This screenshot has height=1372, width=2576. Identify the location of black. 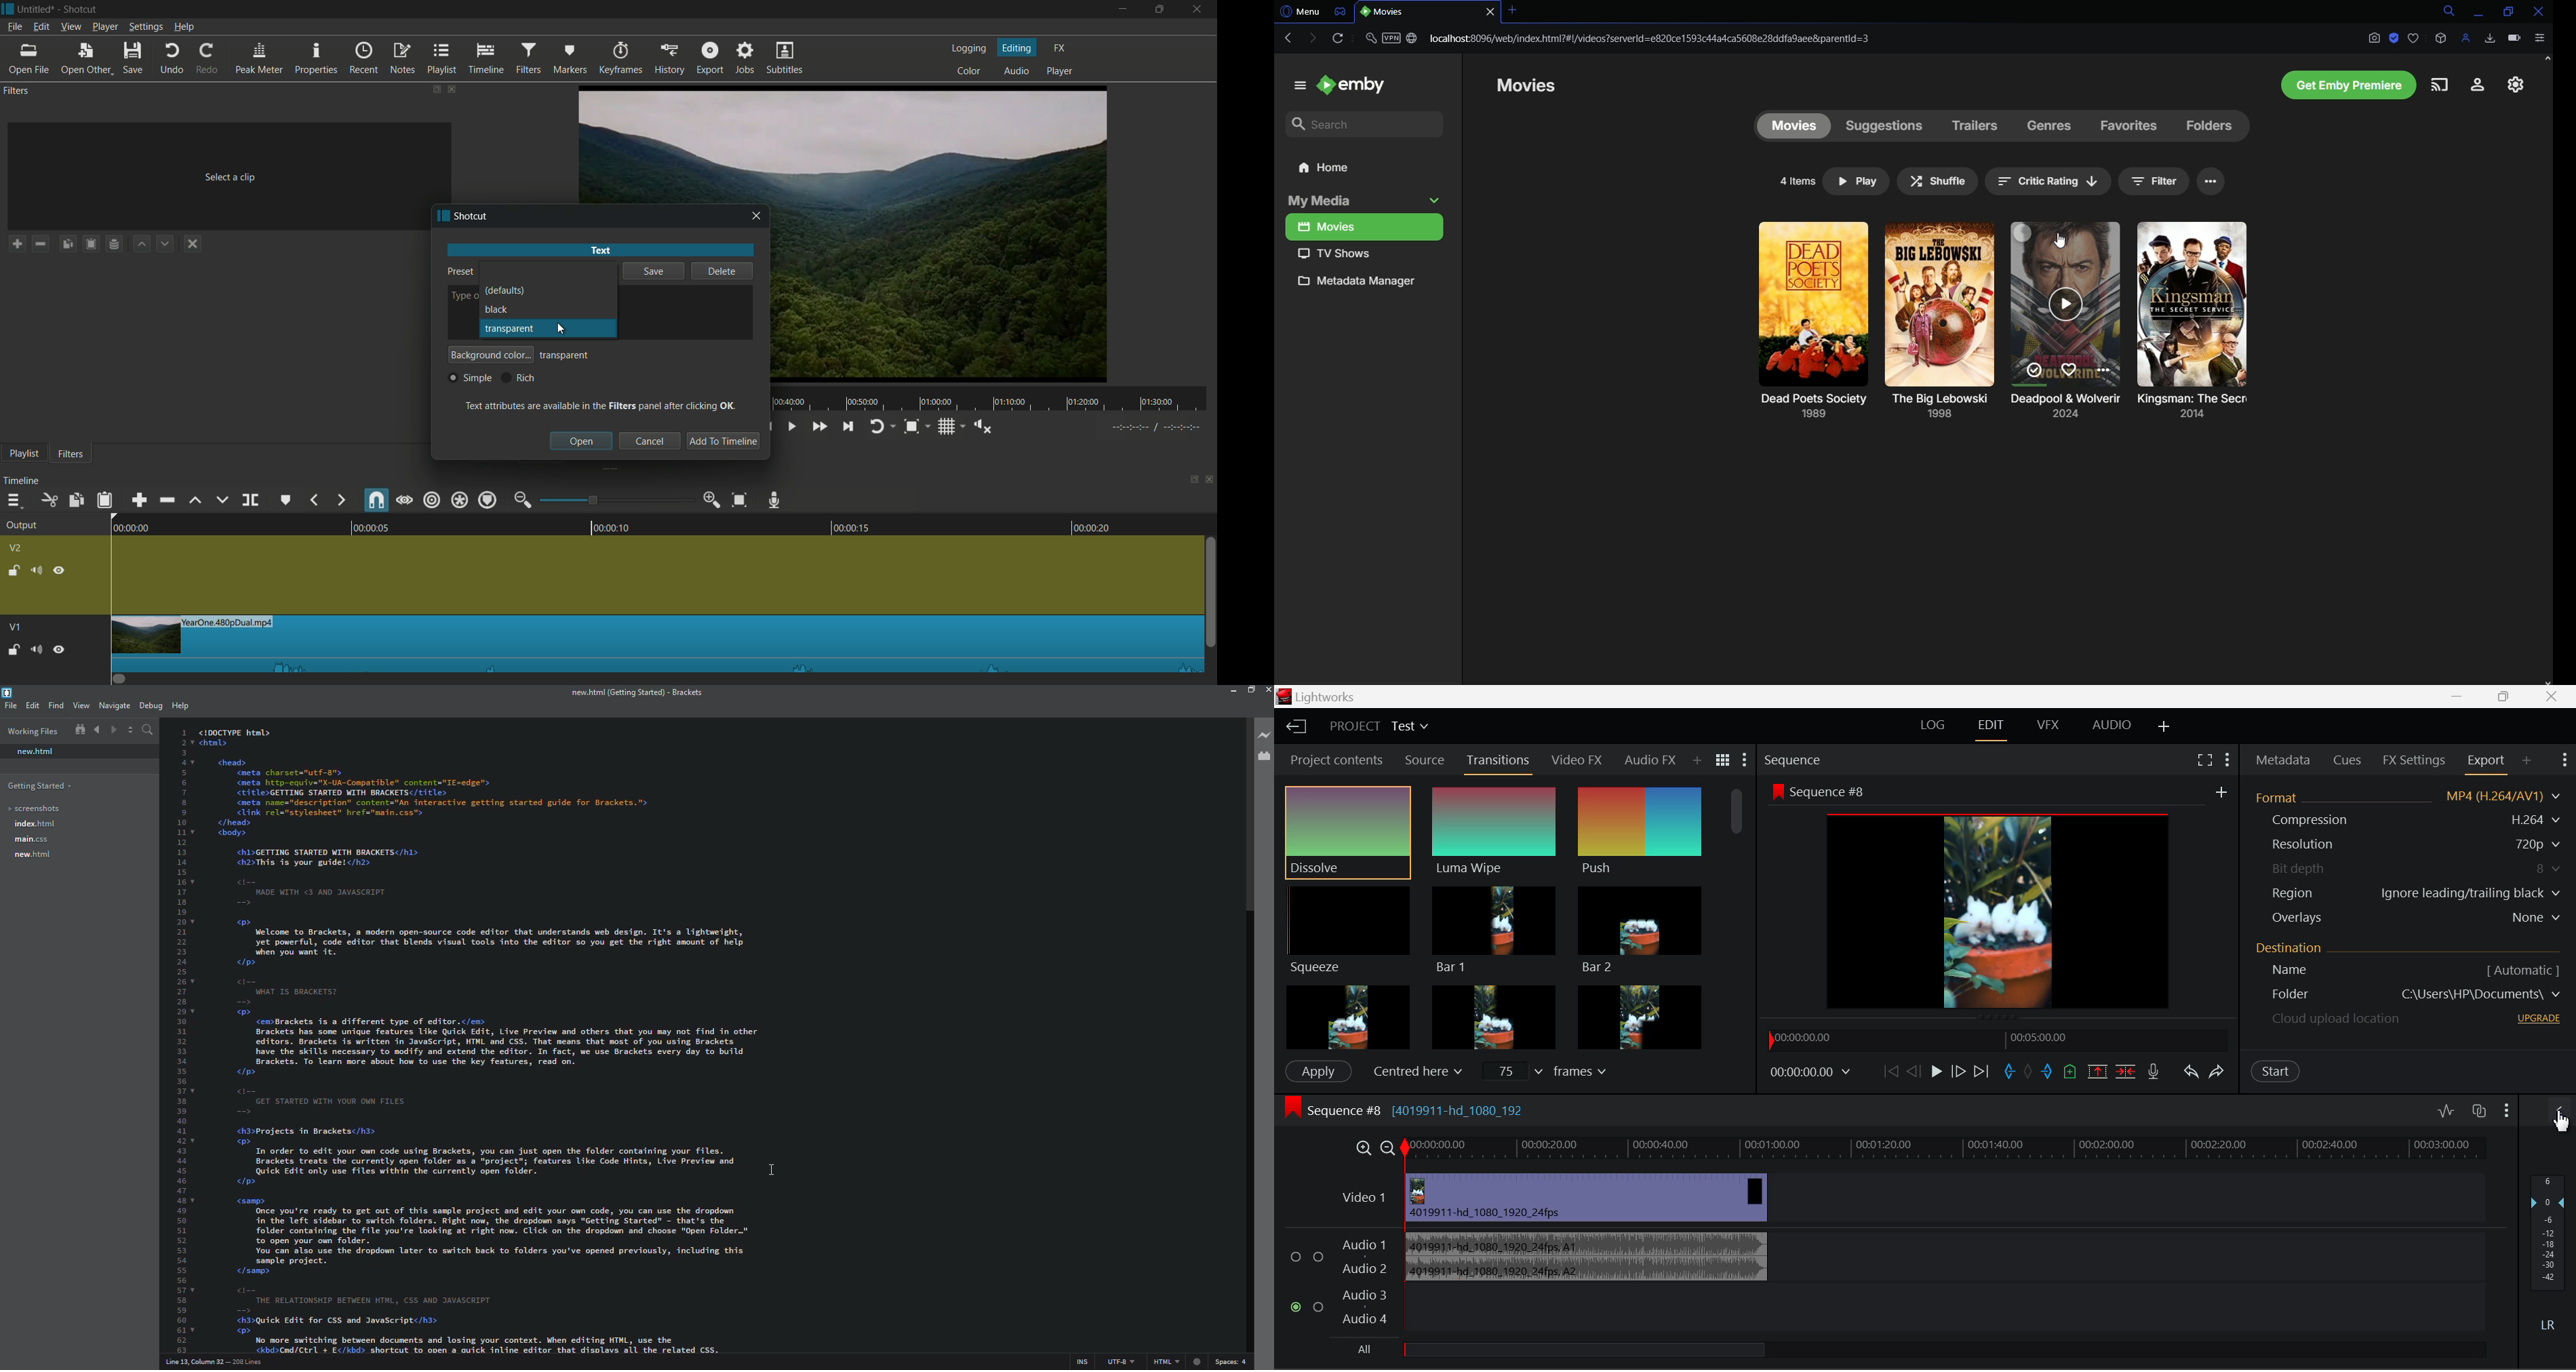
(497, 308).